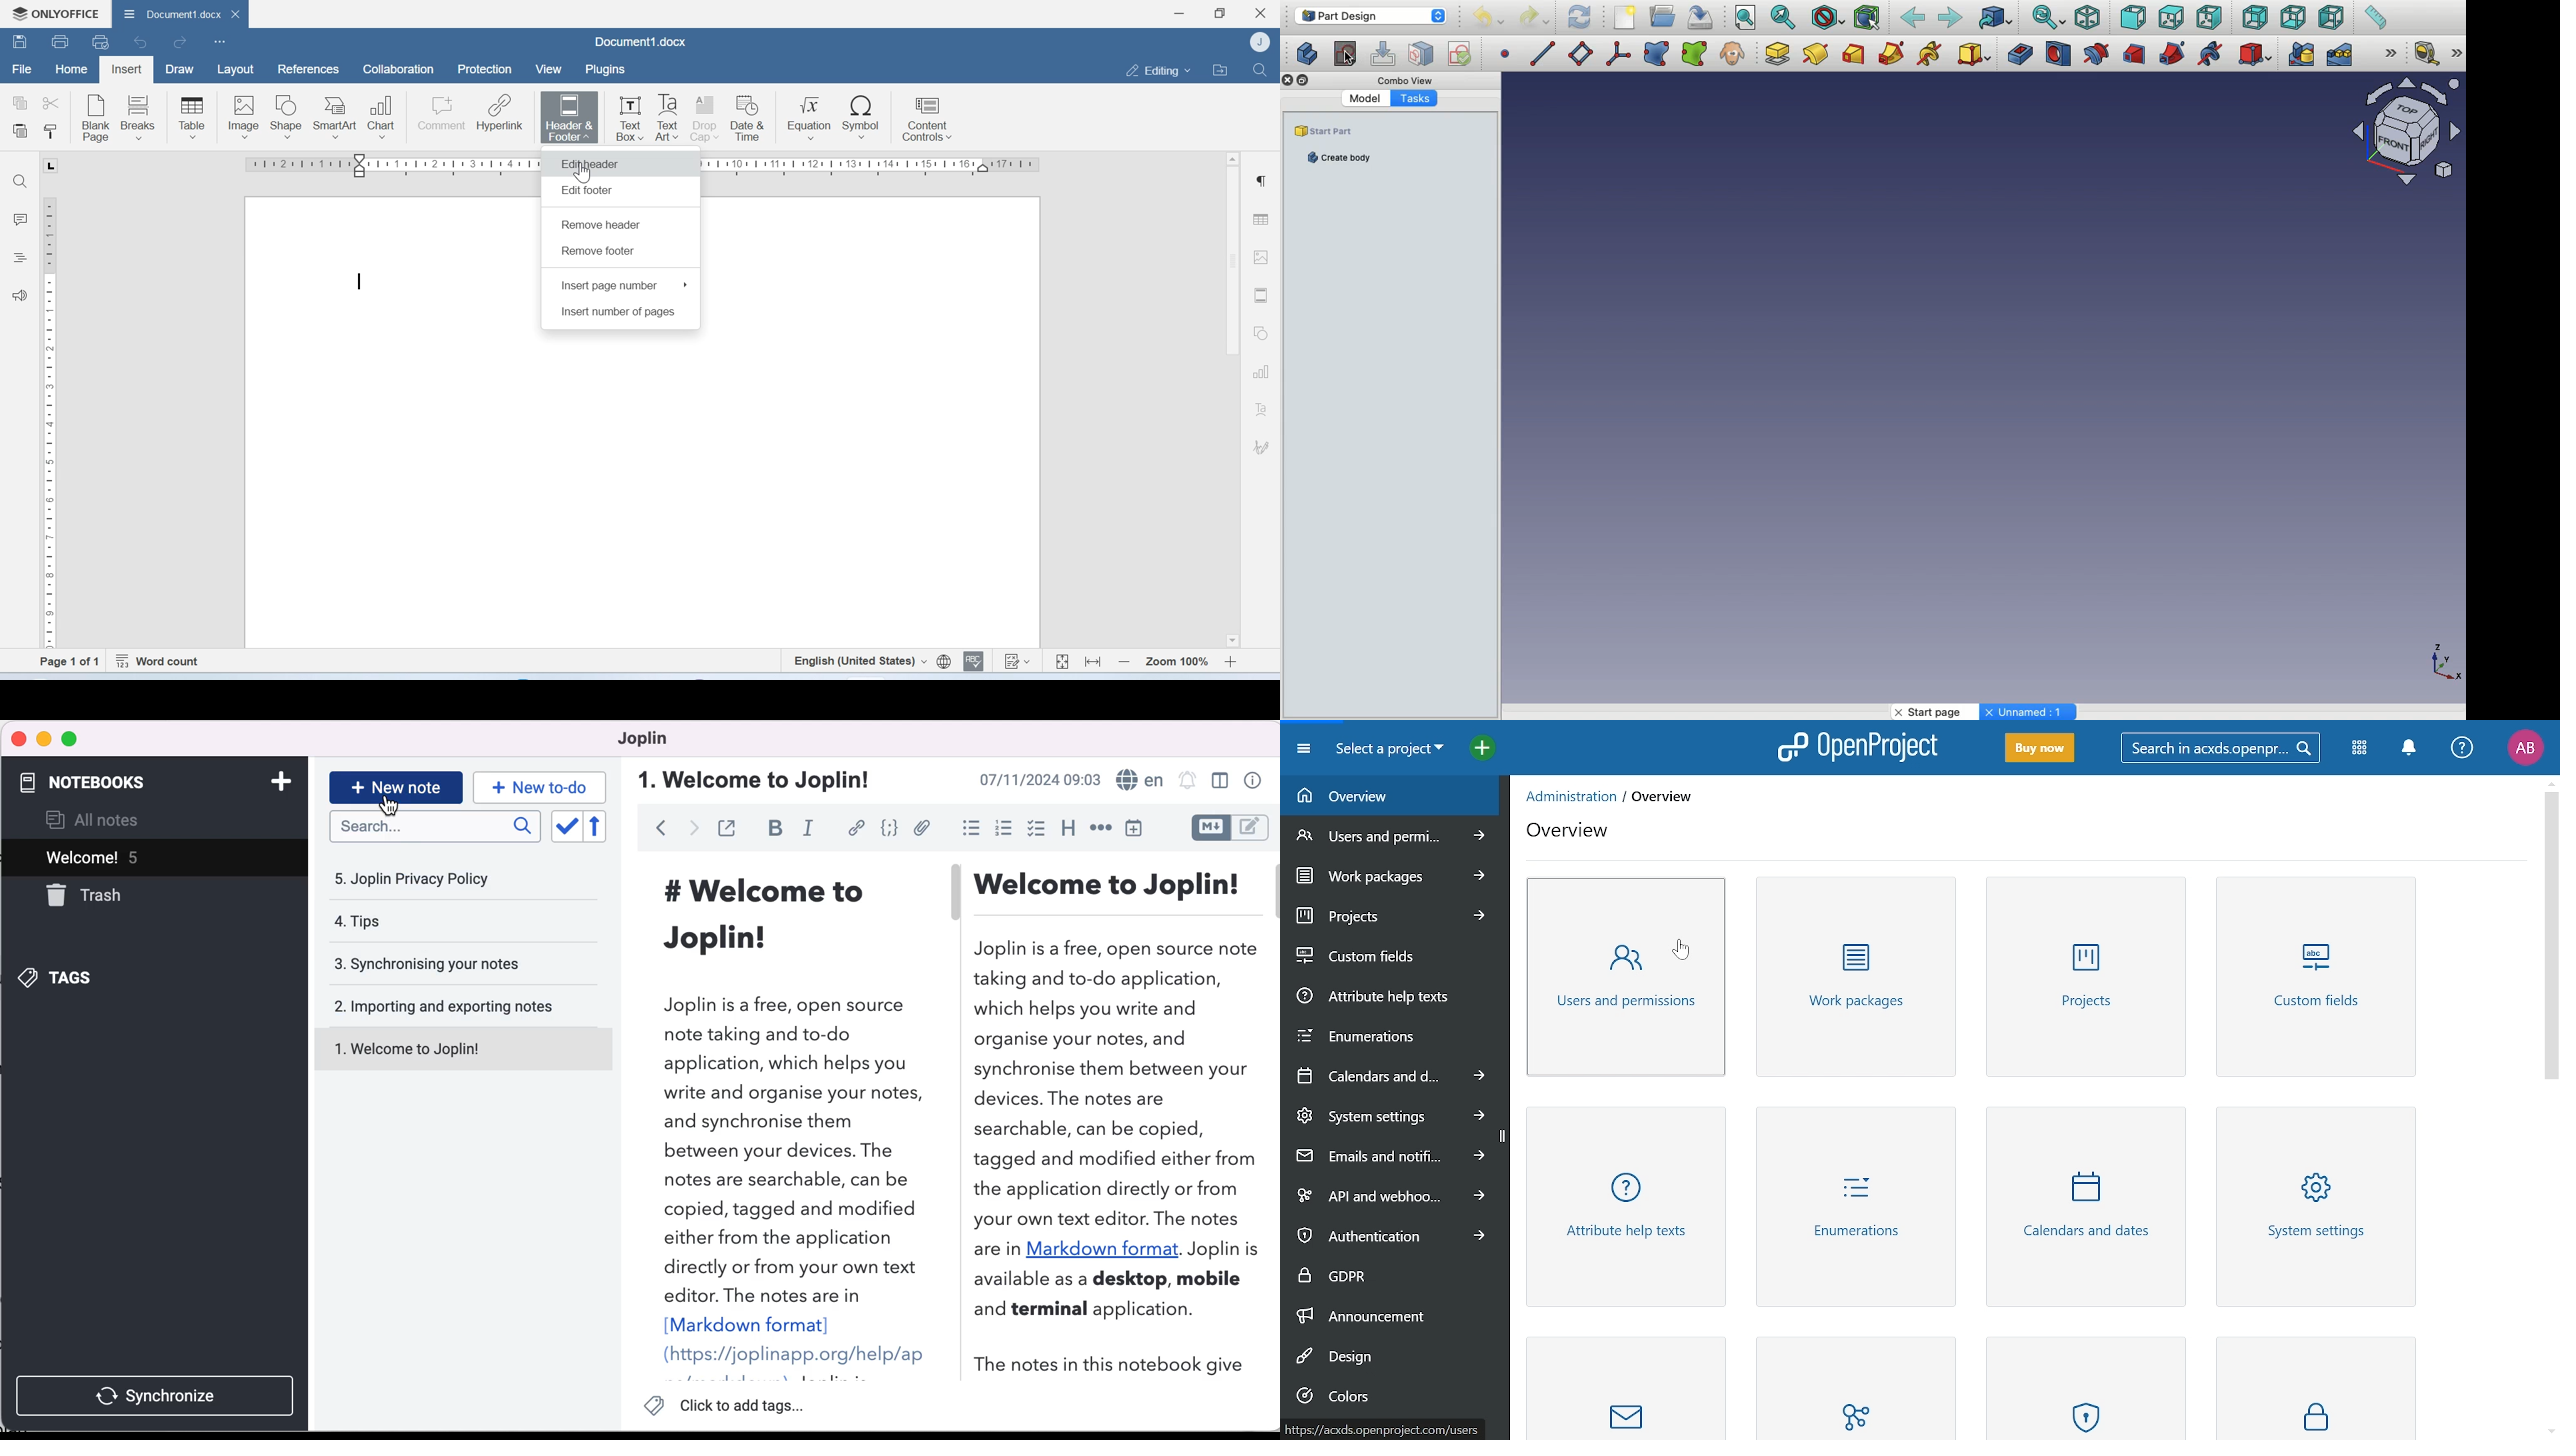 The height and width of the screenshot is (1456, 2576). Describe the element at coordinates (1349, 158) in the screenshot. I see `Create body` at that location.